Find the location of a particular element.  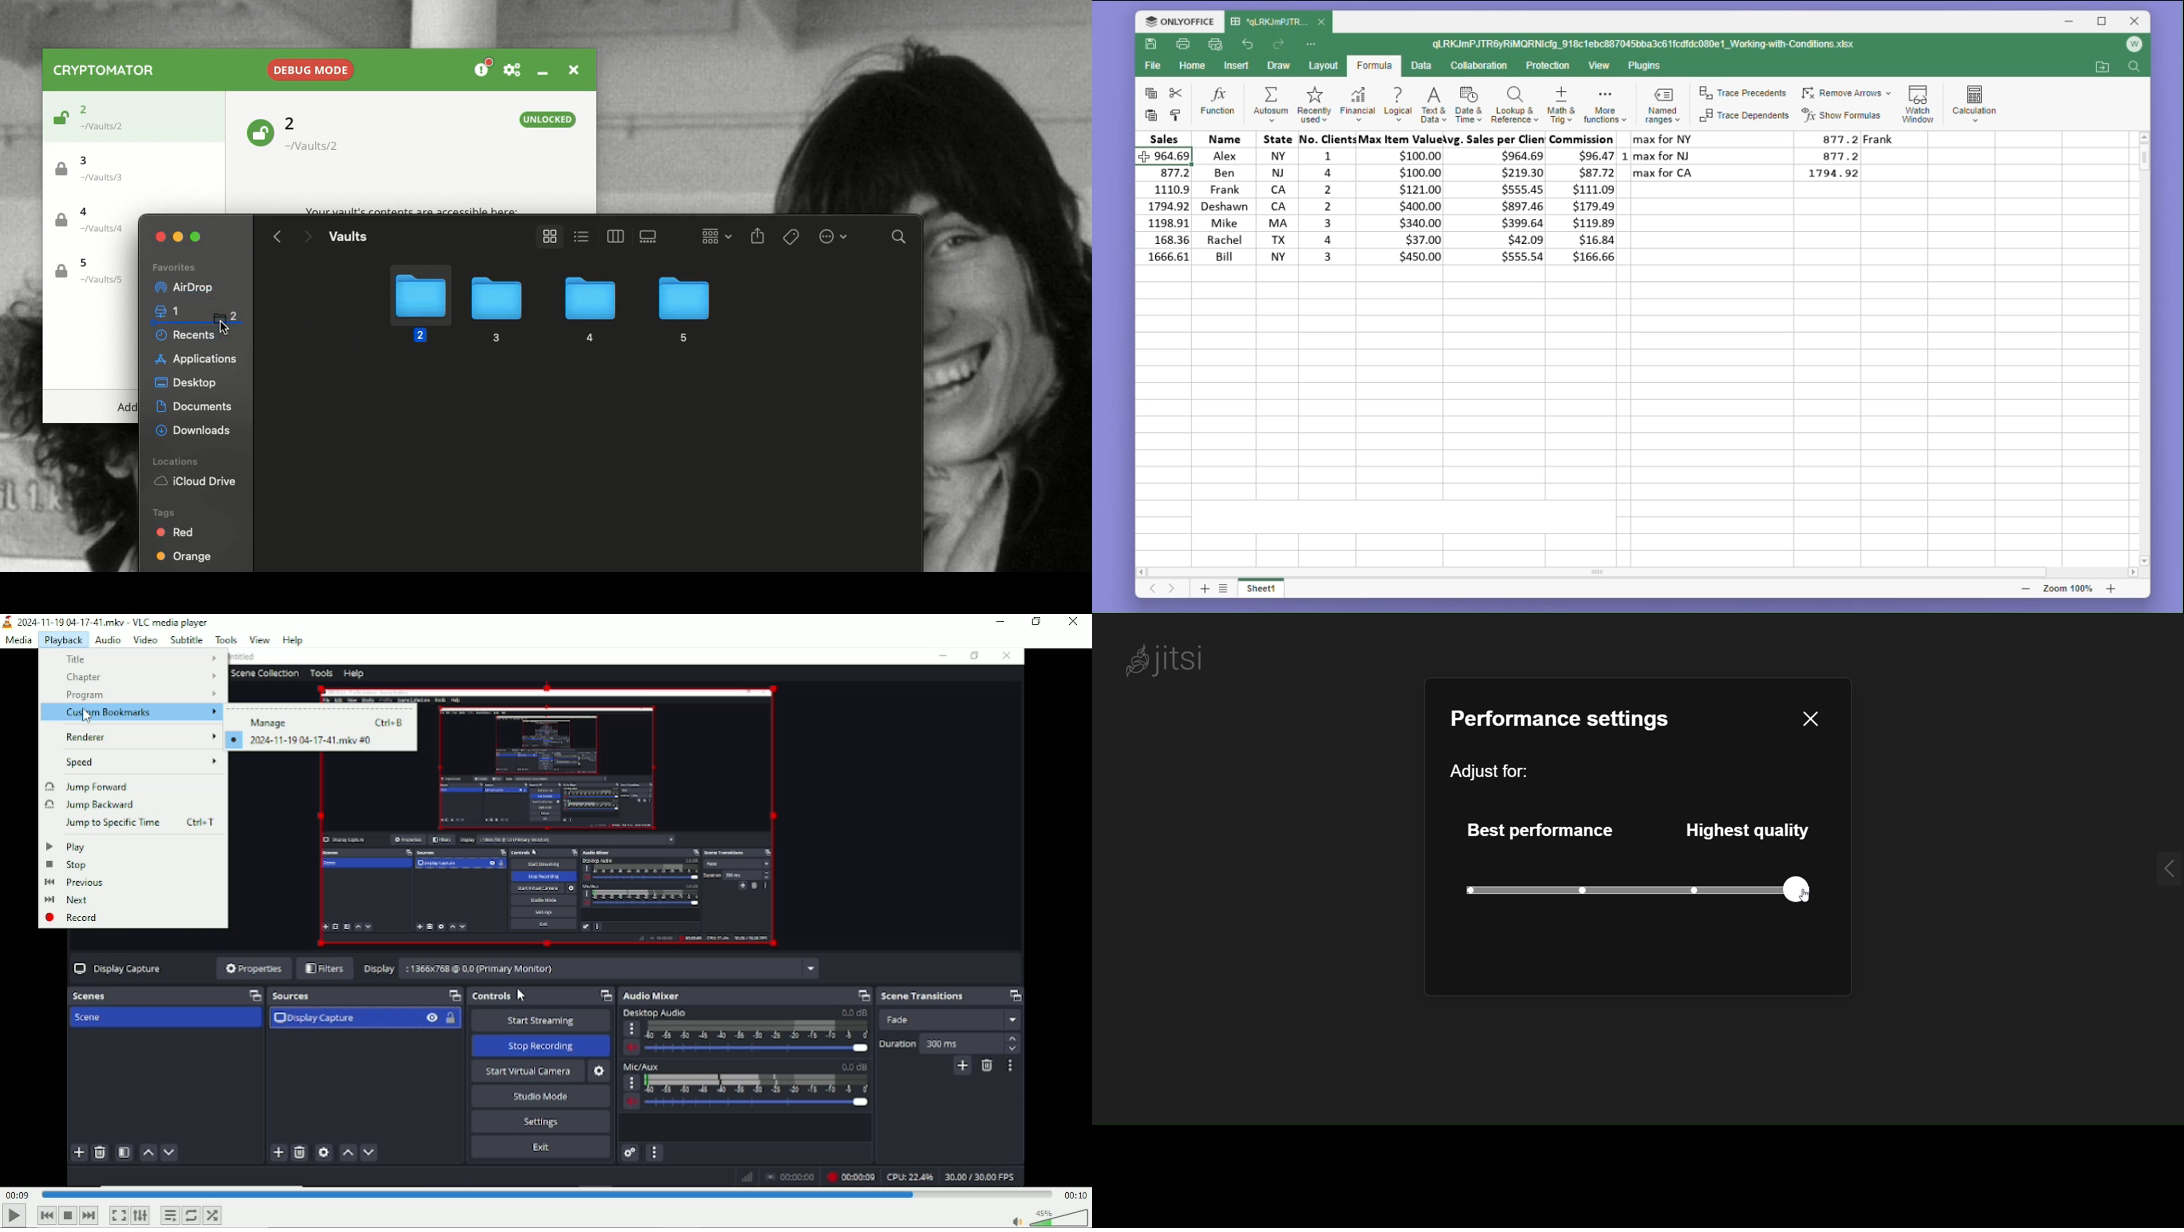

list of sheets is located at coordinates (1226, 588).